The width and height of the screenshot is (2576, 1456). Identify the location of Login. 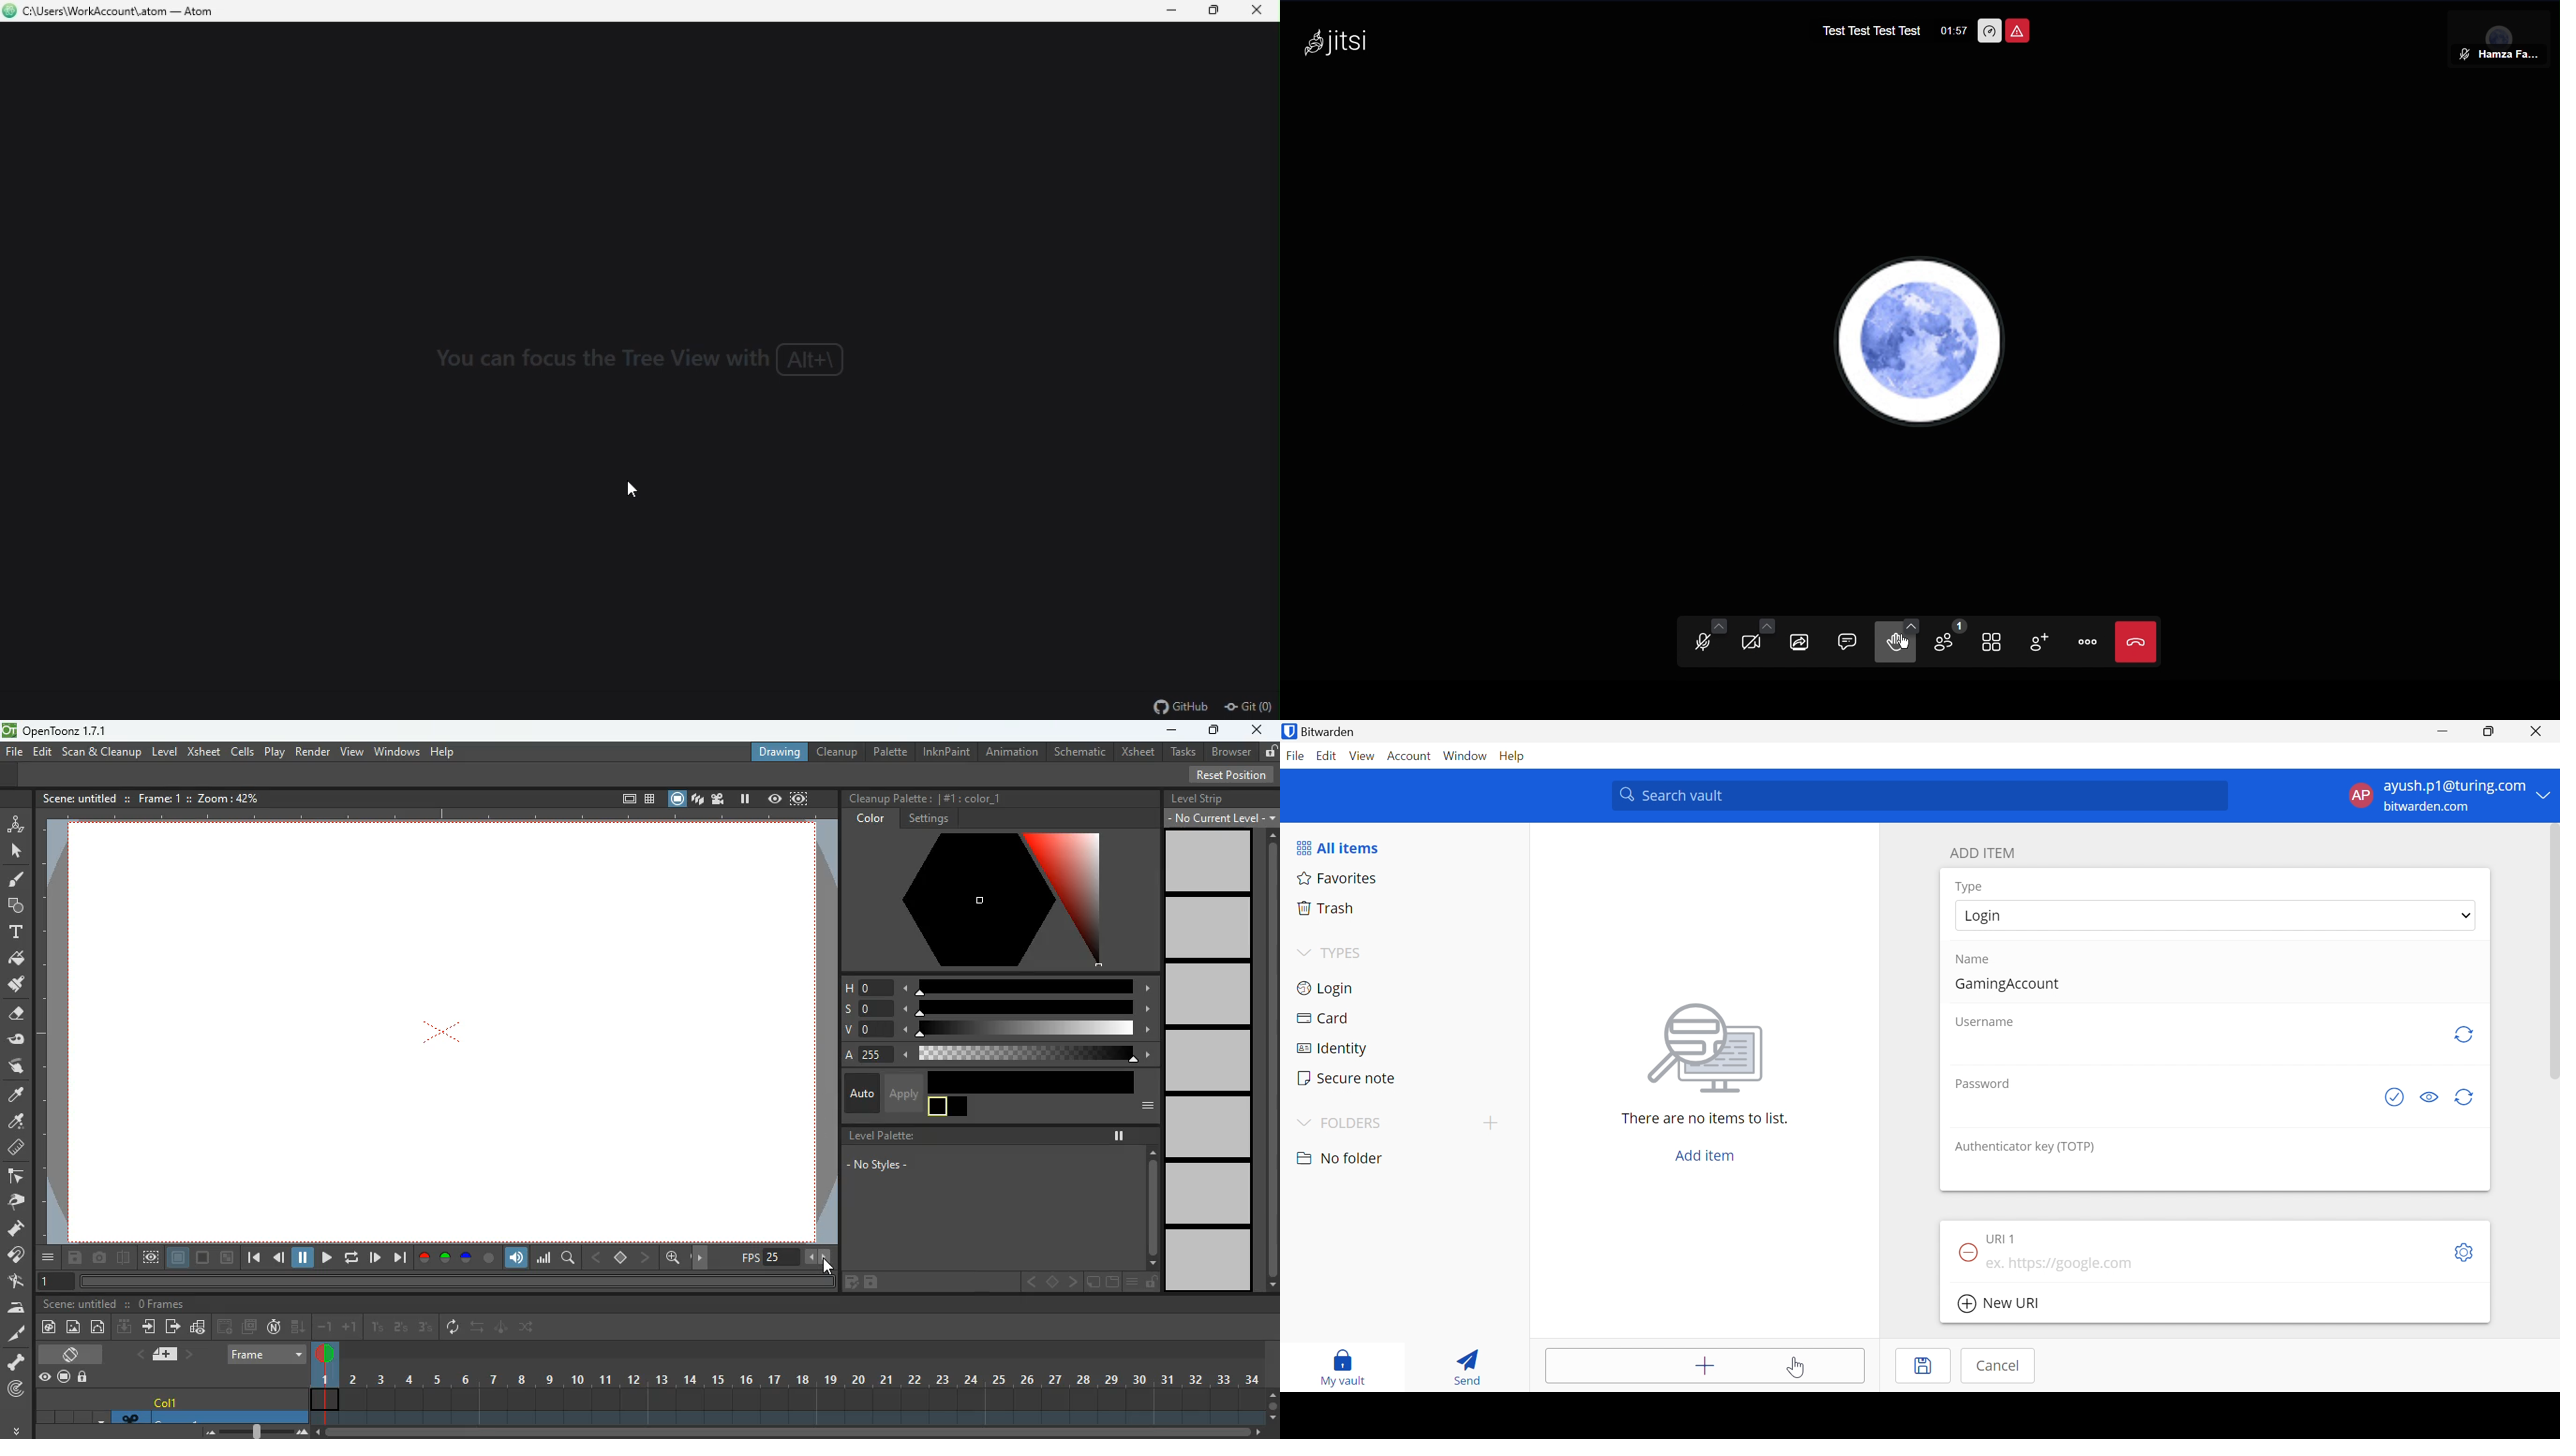
(1327, 989).